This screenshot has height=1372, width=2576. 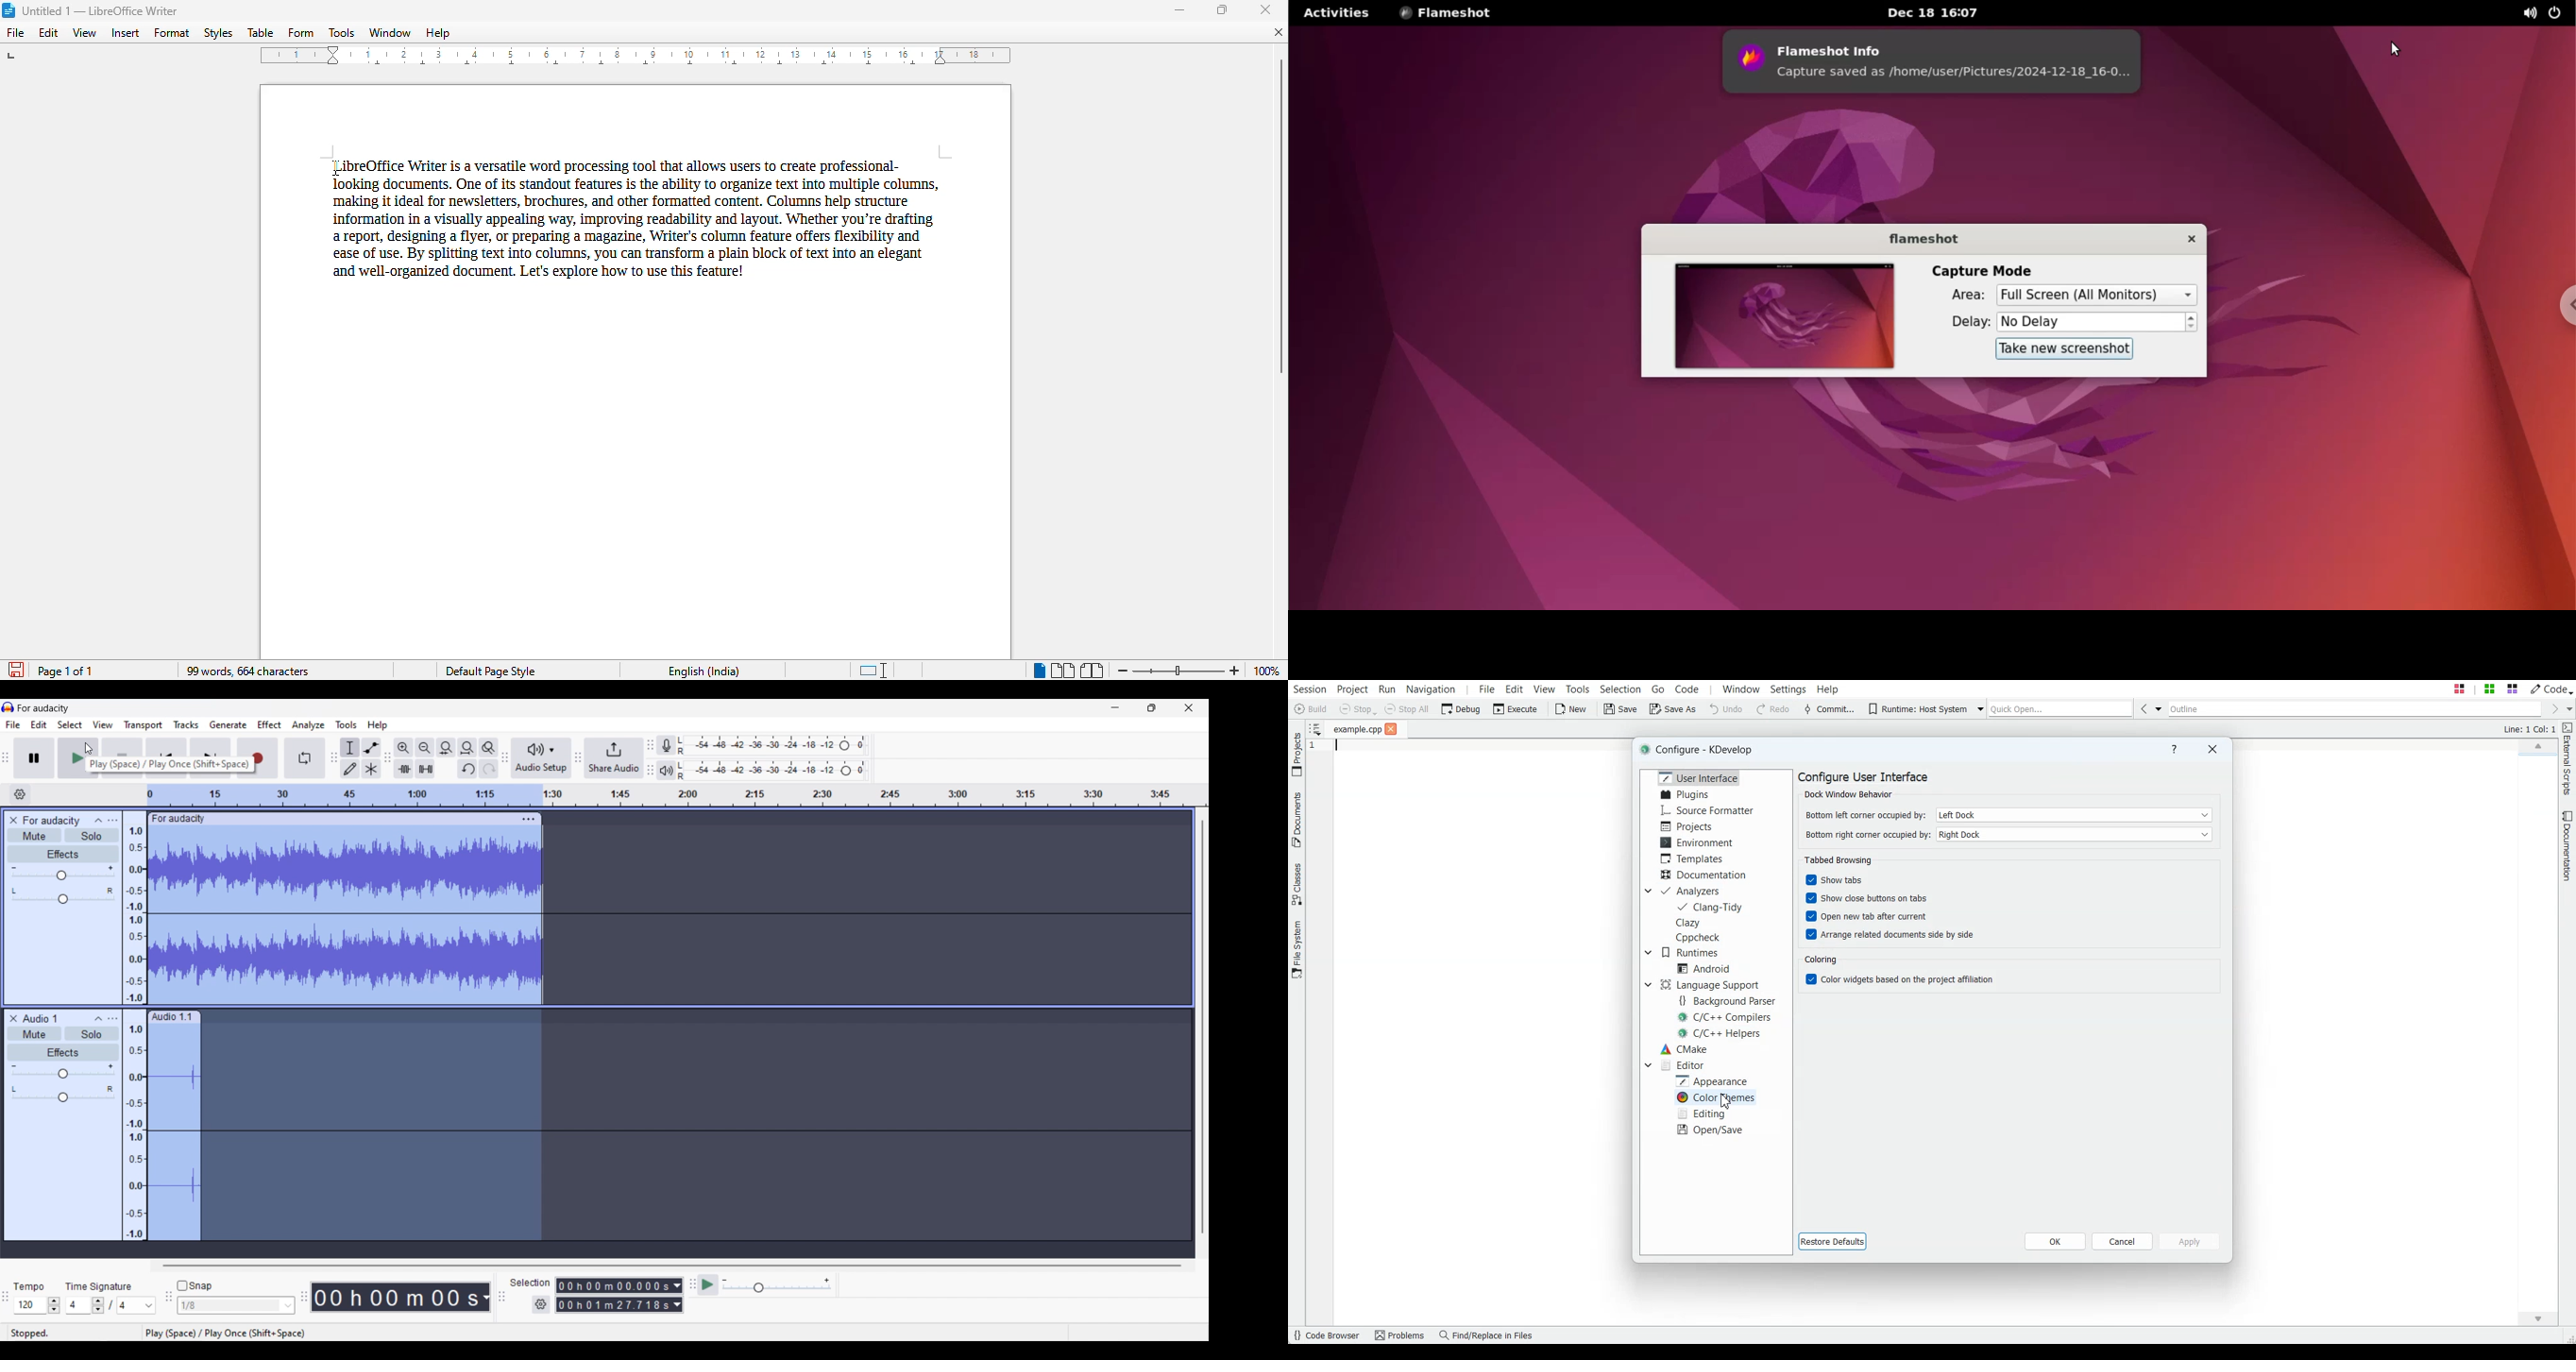 I want to click on Transport, so click(x=143, y=725).